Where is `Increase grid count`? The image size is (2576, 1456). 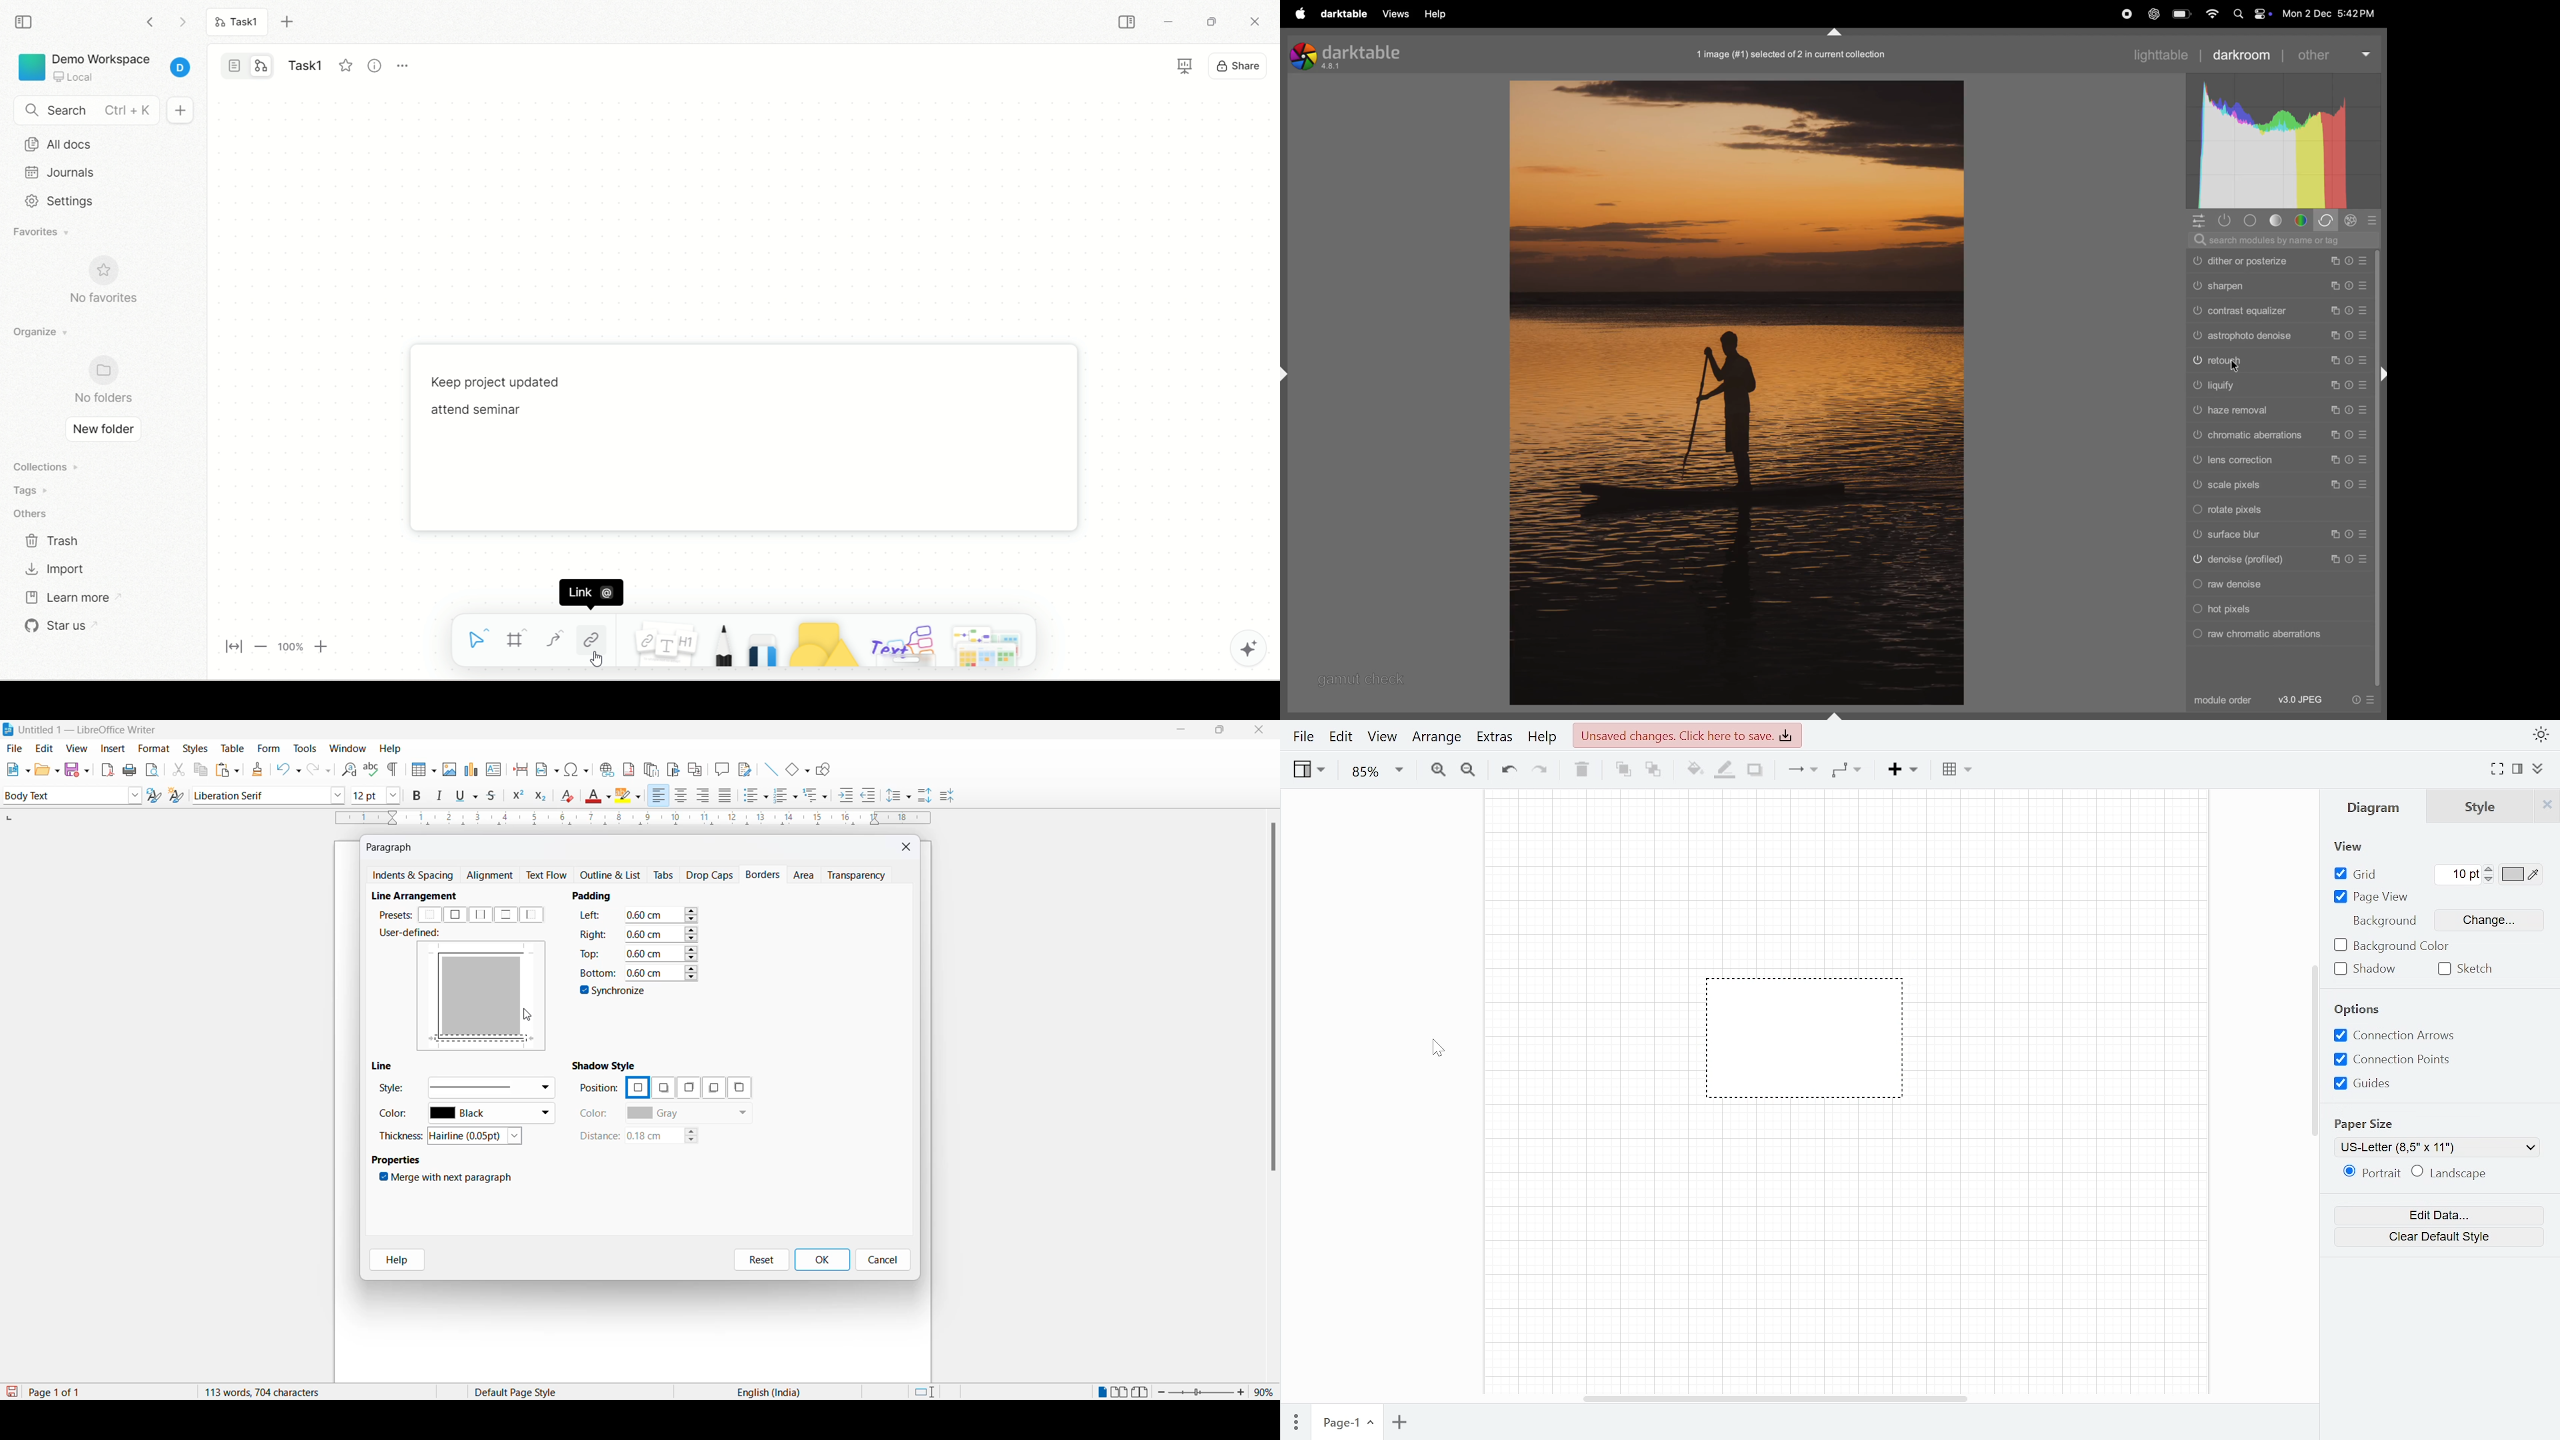
Increase grid count is located at coordinates (2490, 869).